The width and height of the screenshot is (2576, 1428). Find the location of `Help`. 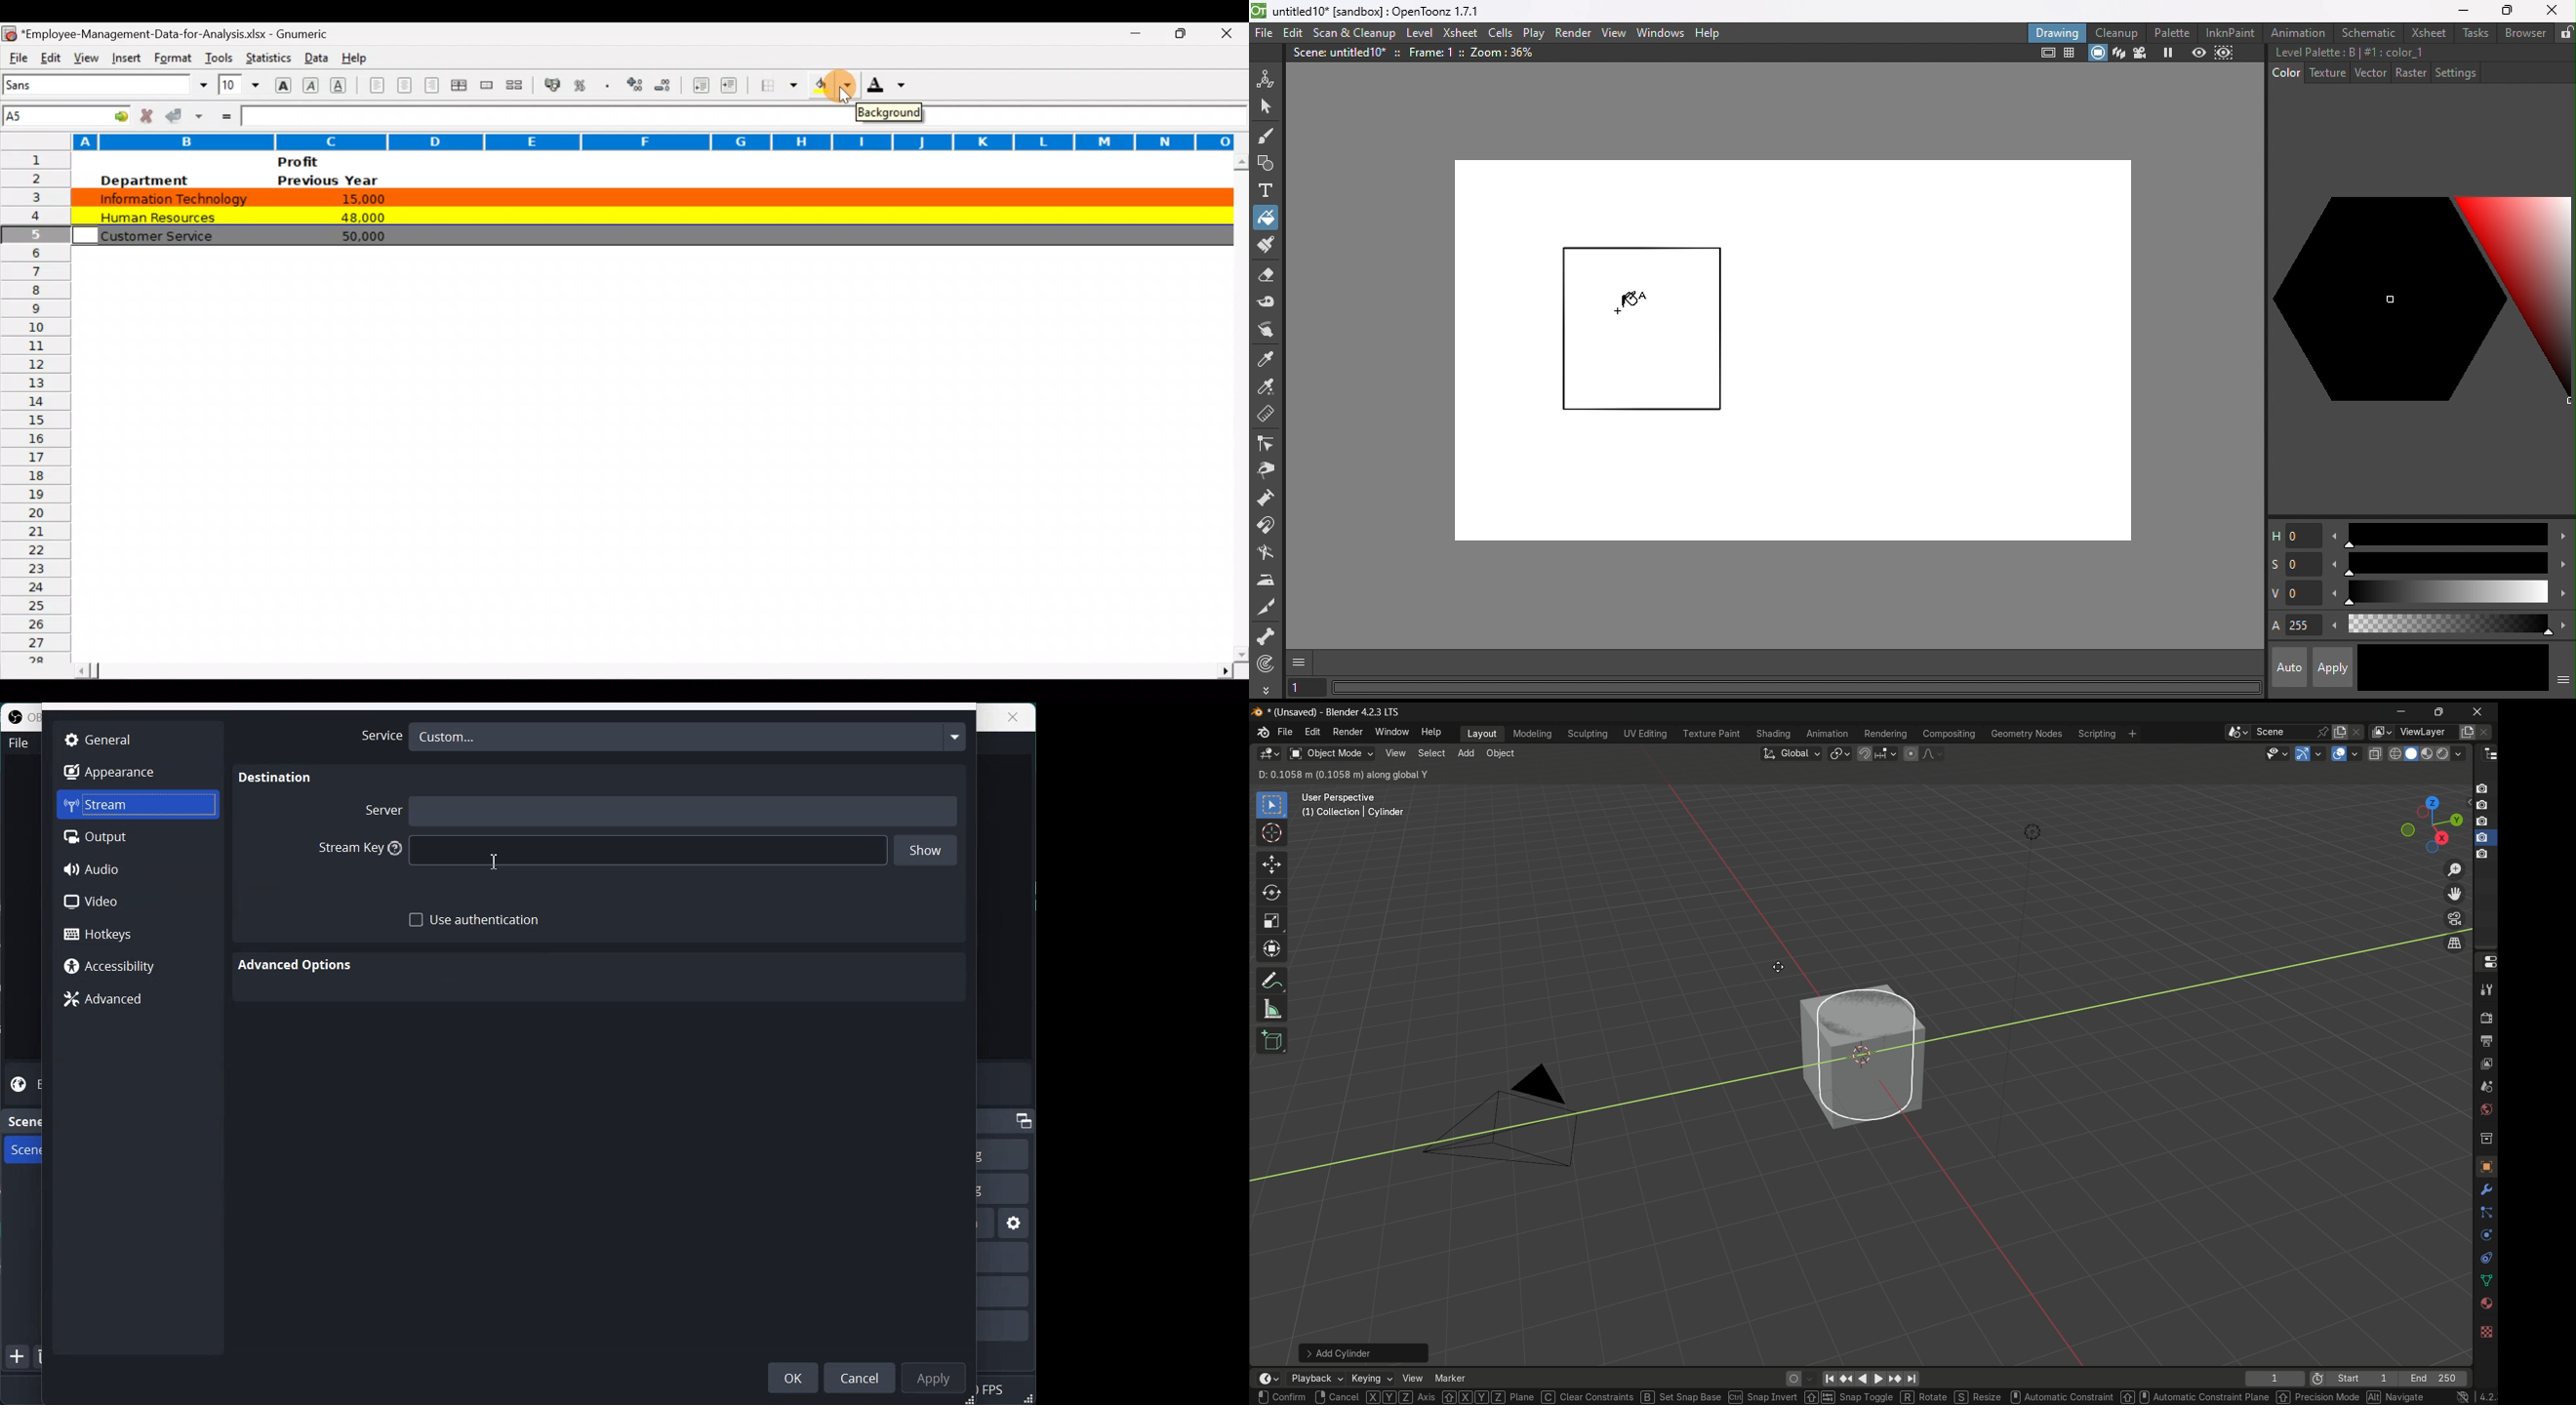

Help is located at coordinates (355, 55).